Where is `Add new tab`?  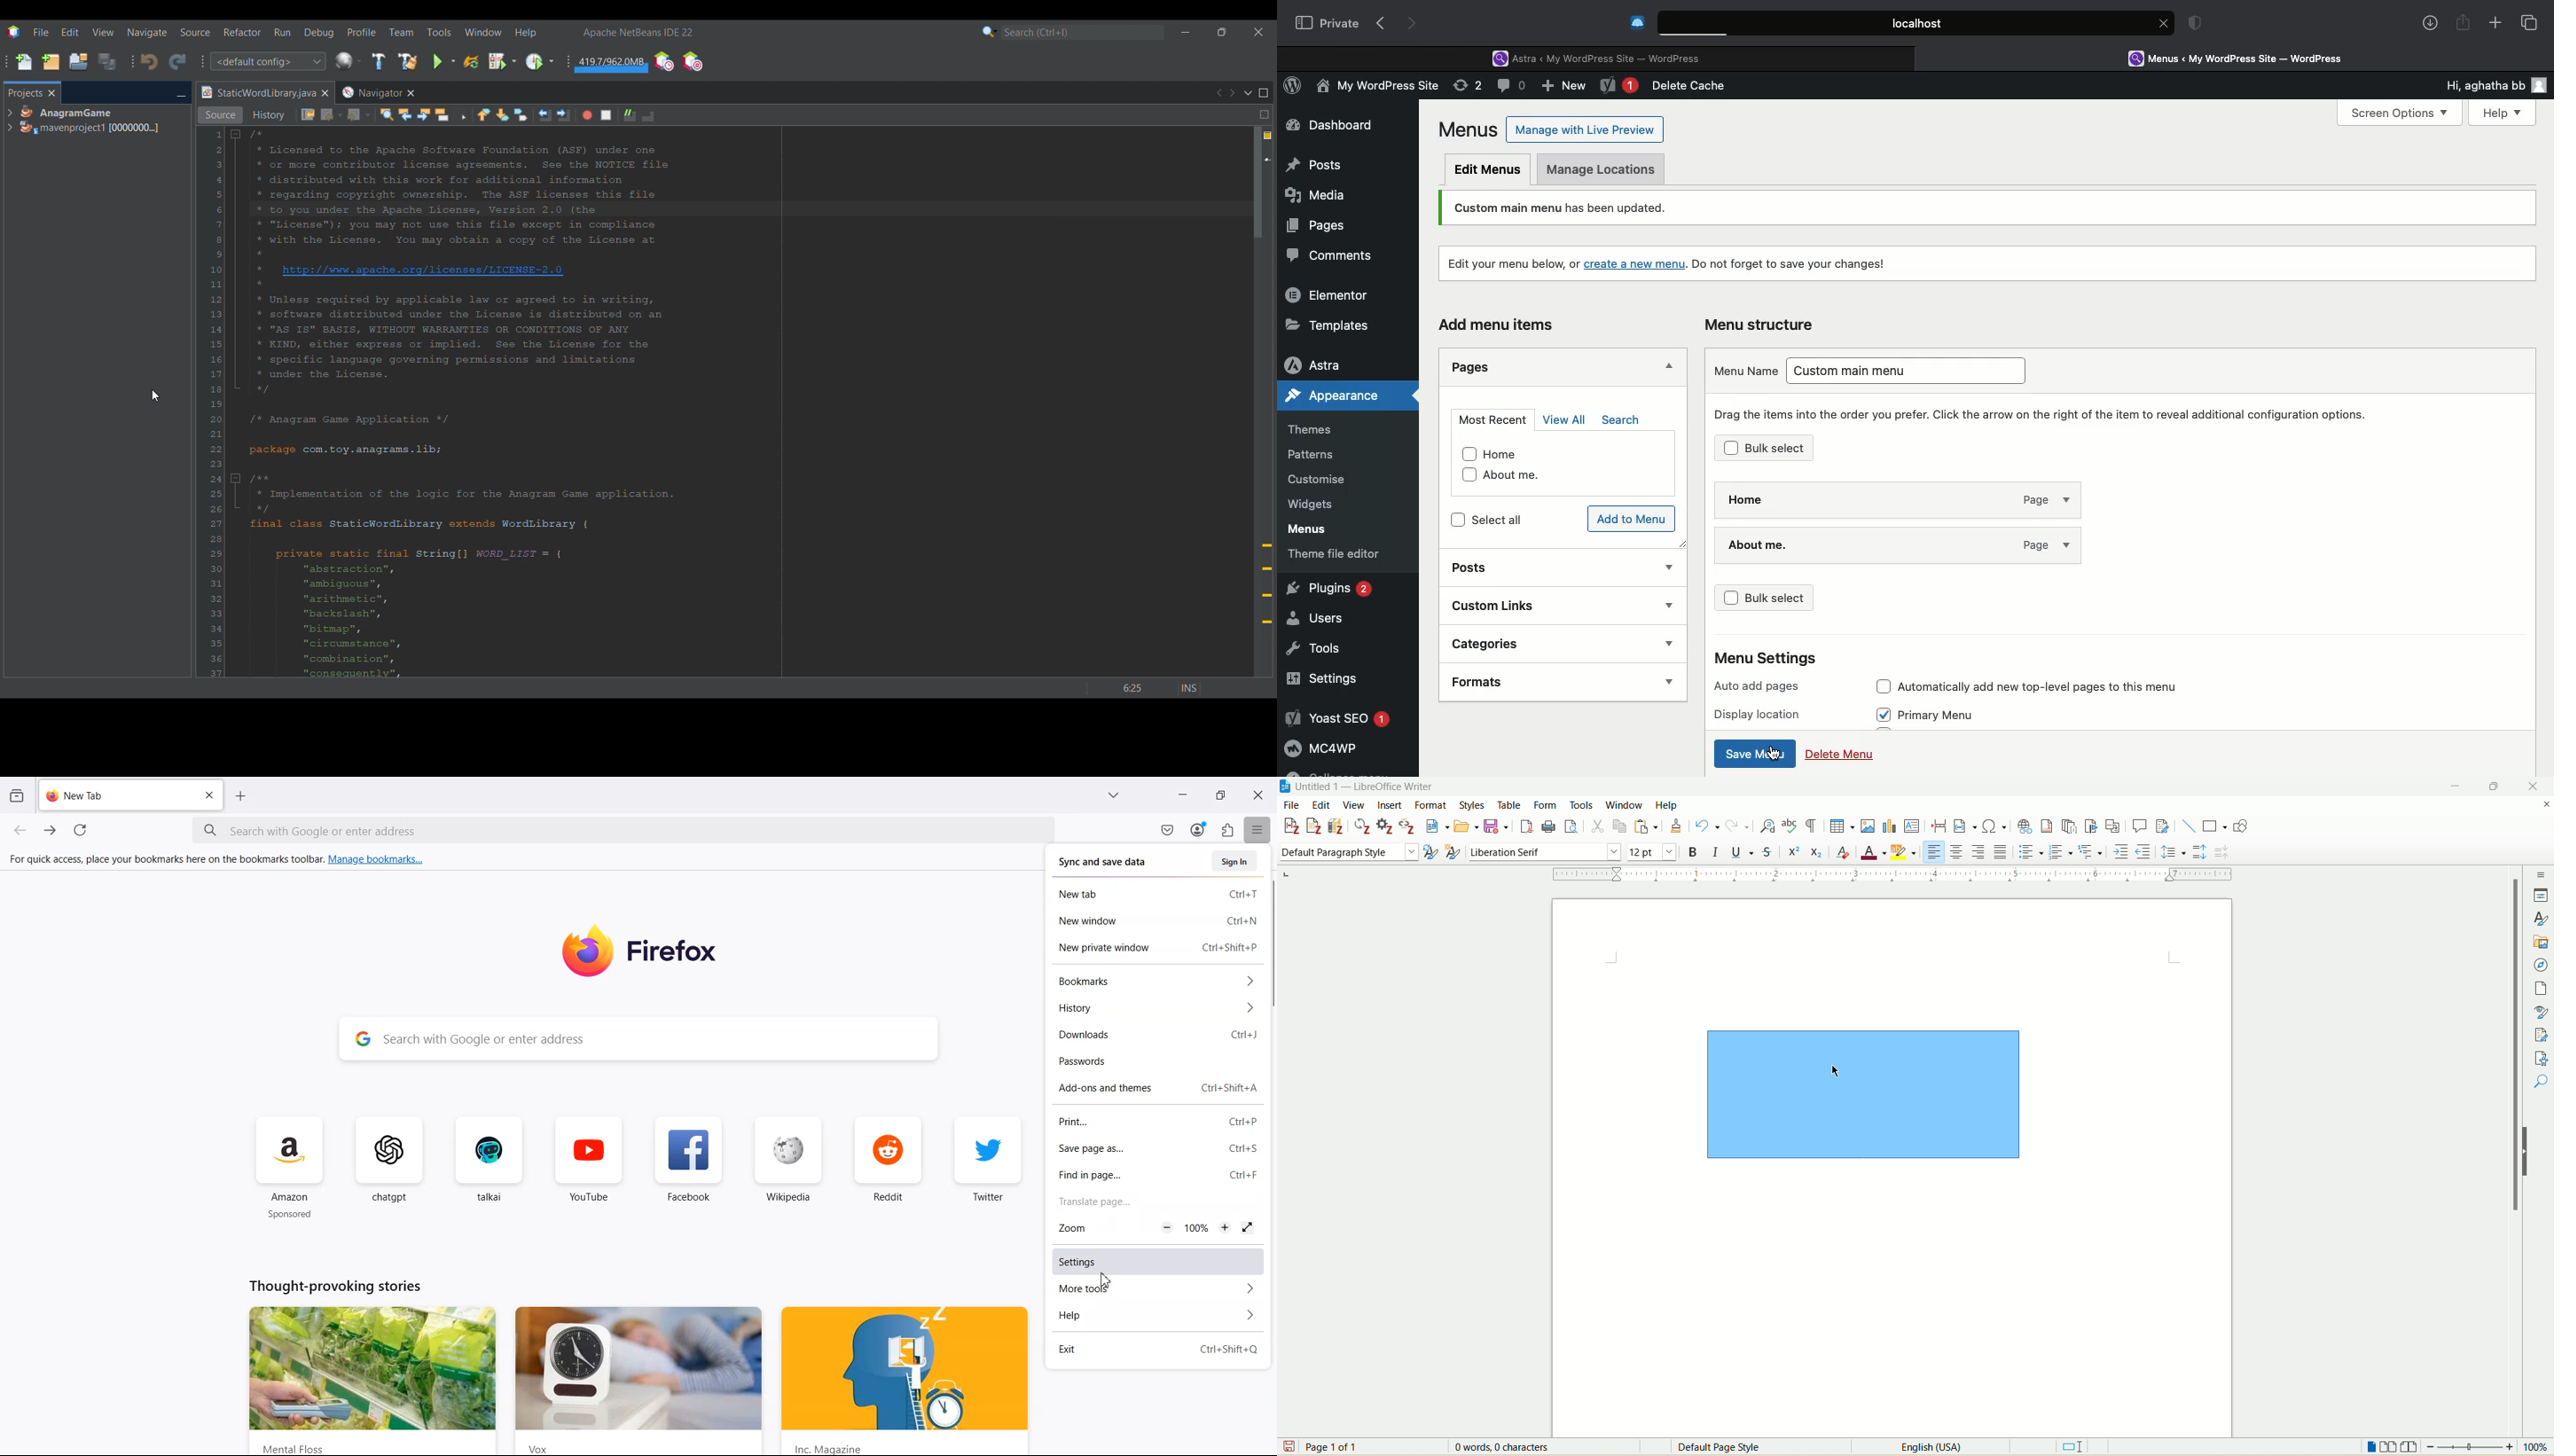 Add new tab is located at coordinates (2495, 26).